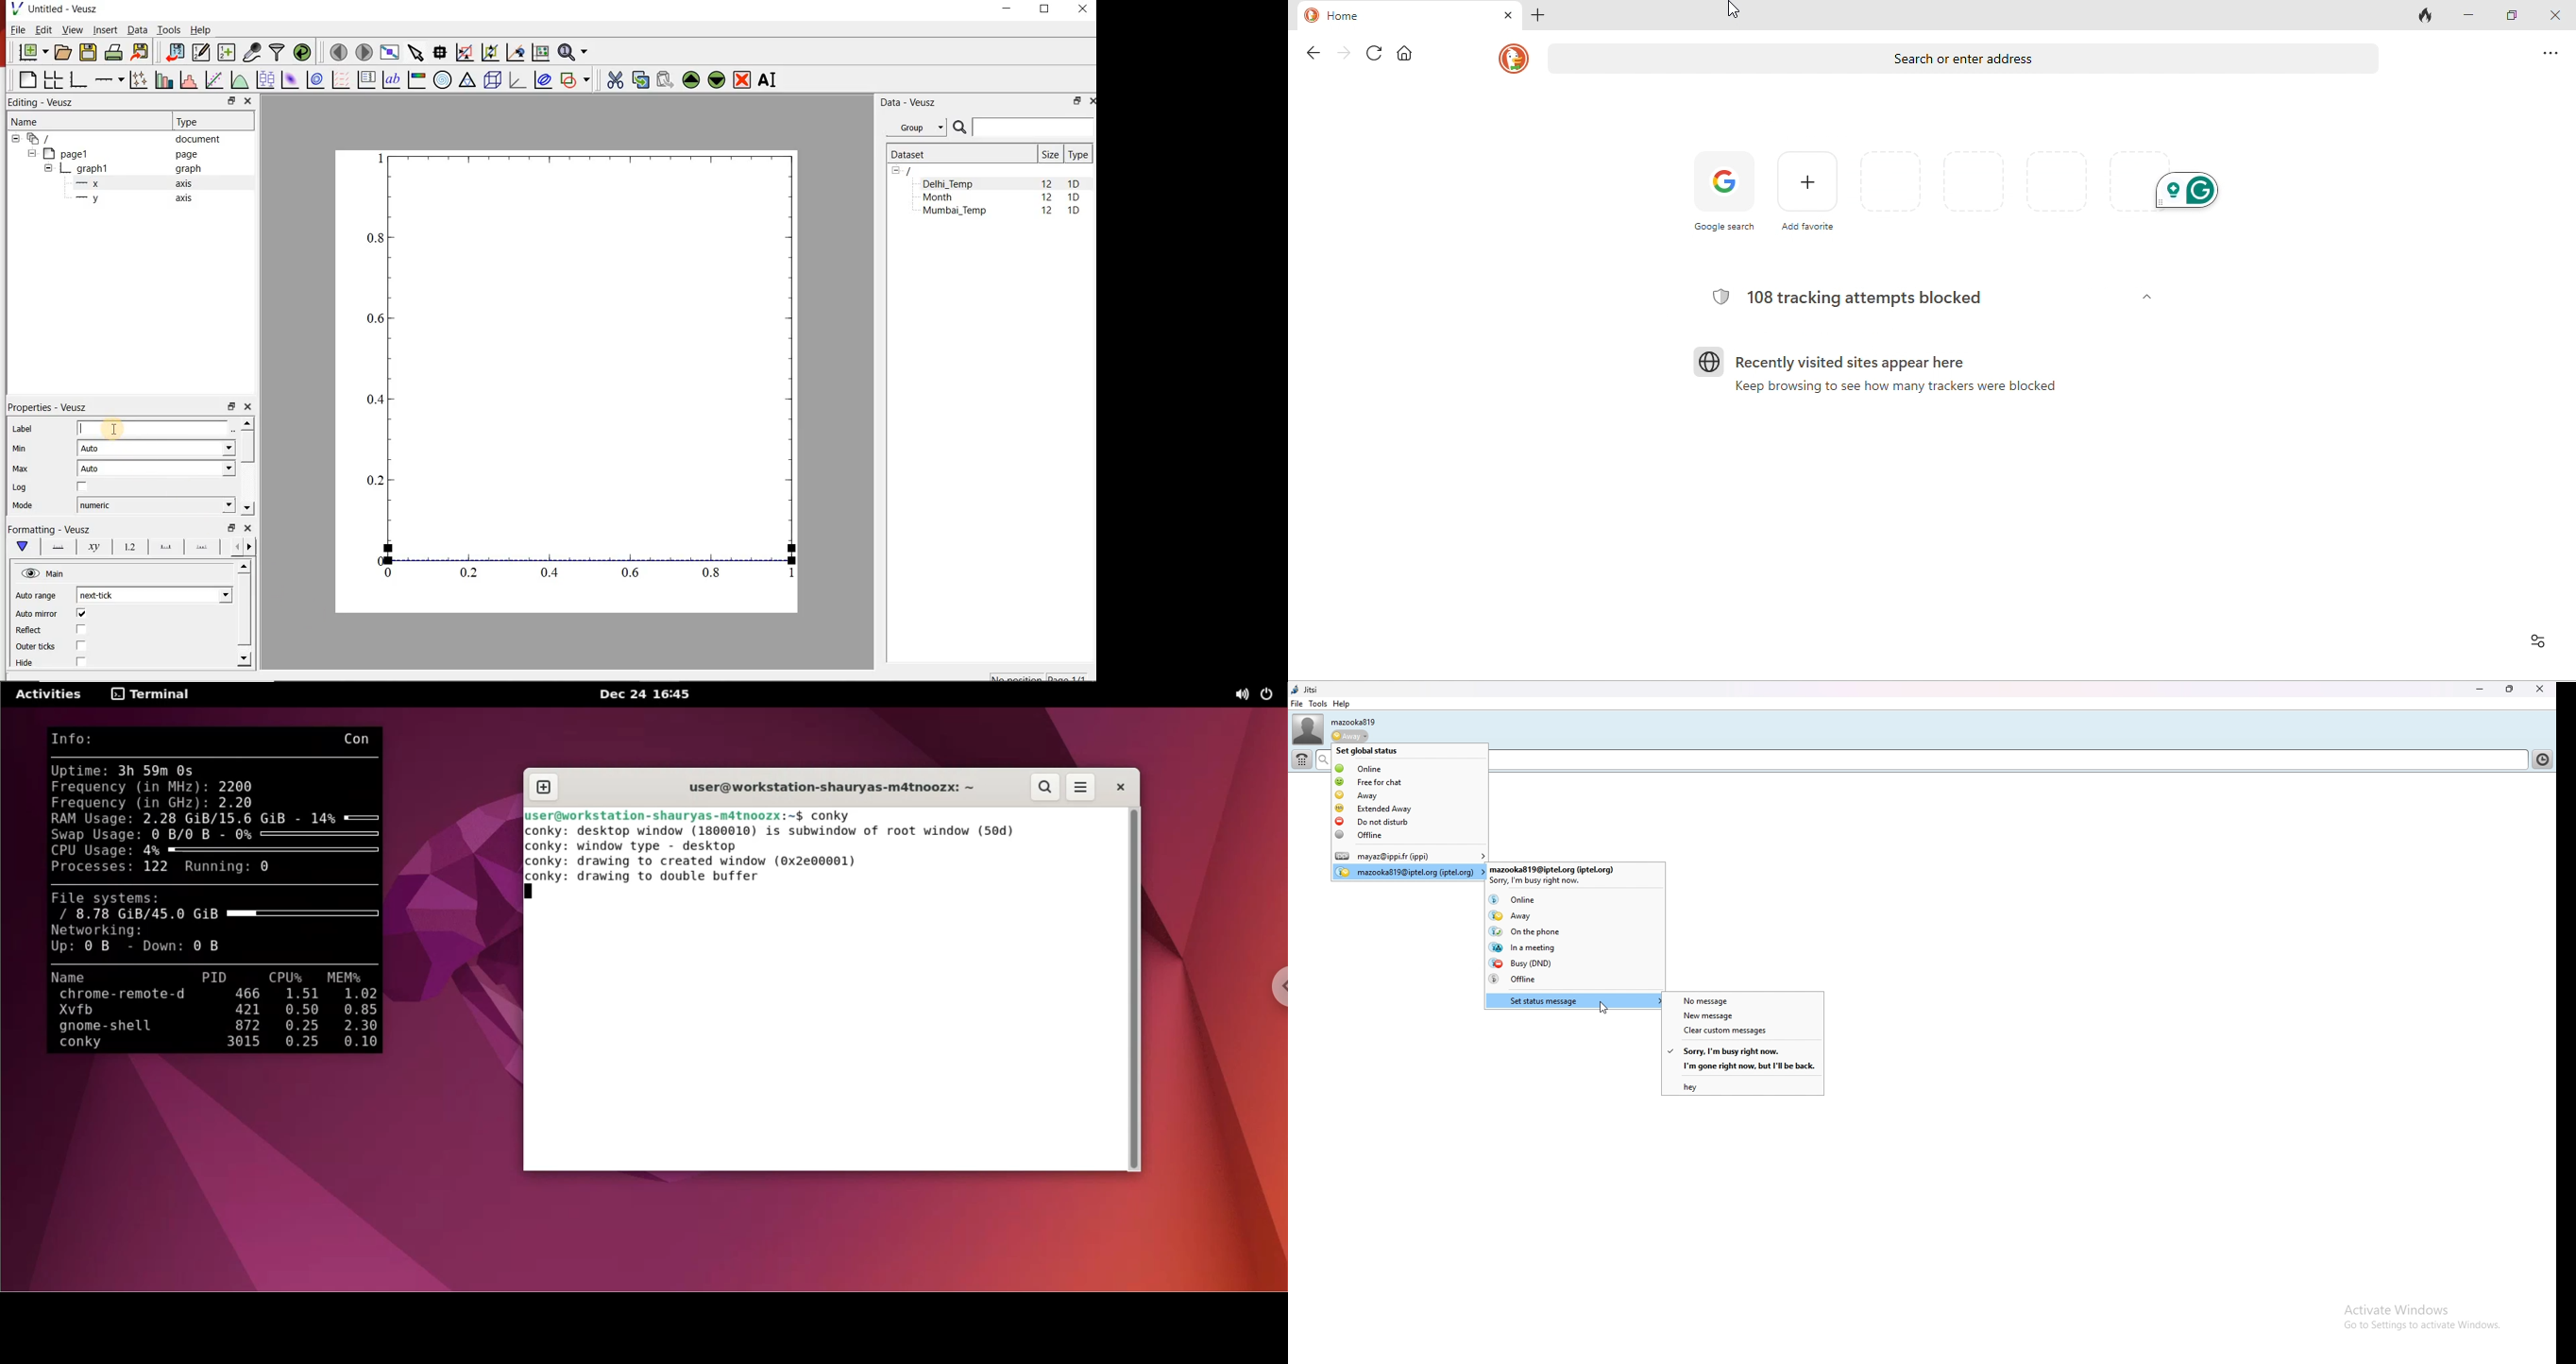 The image size is (2576, 1372). What do you see at coordinates (81, 613) in the screenshot?
I see `check/uncheck` at bounding box center [81, 613].